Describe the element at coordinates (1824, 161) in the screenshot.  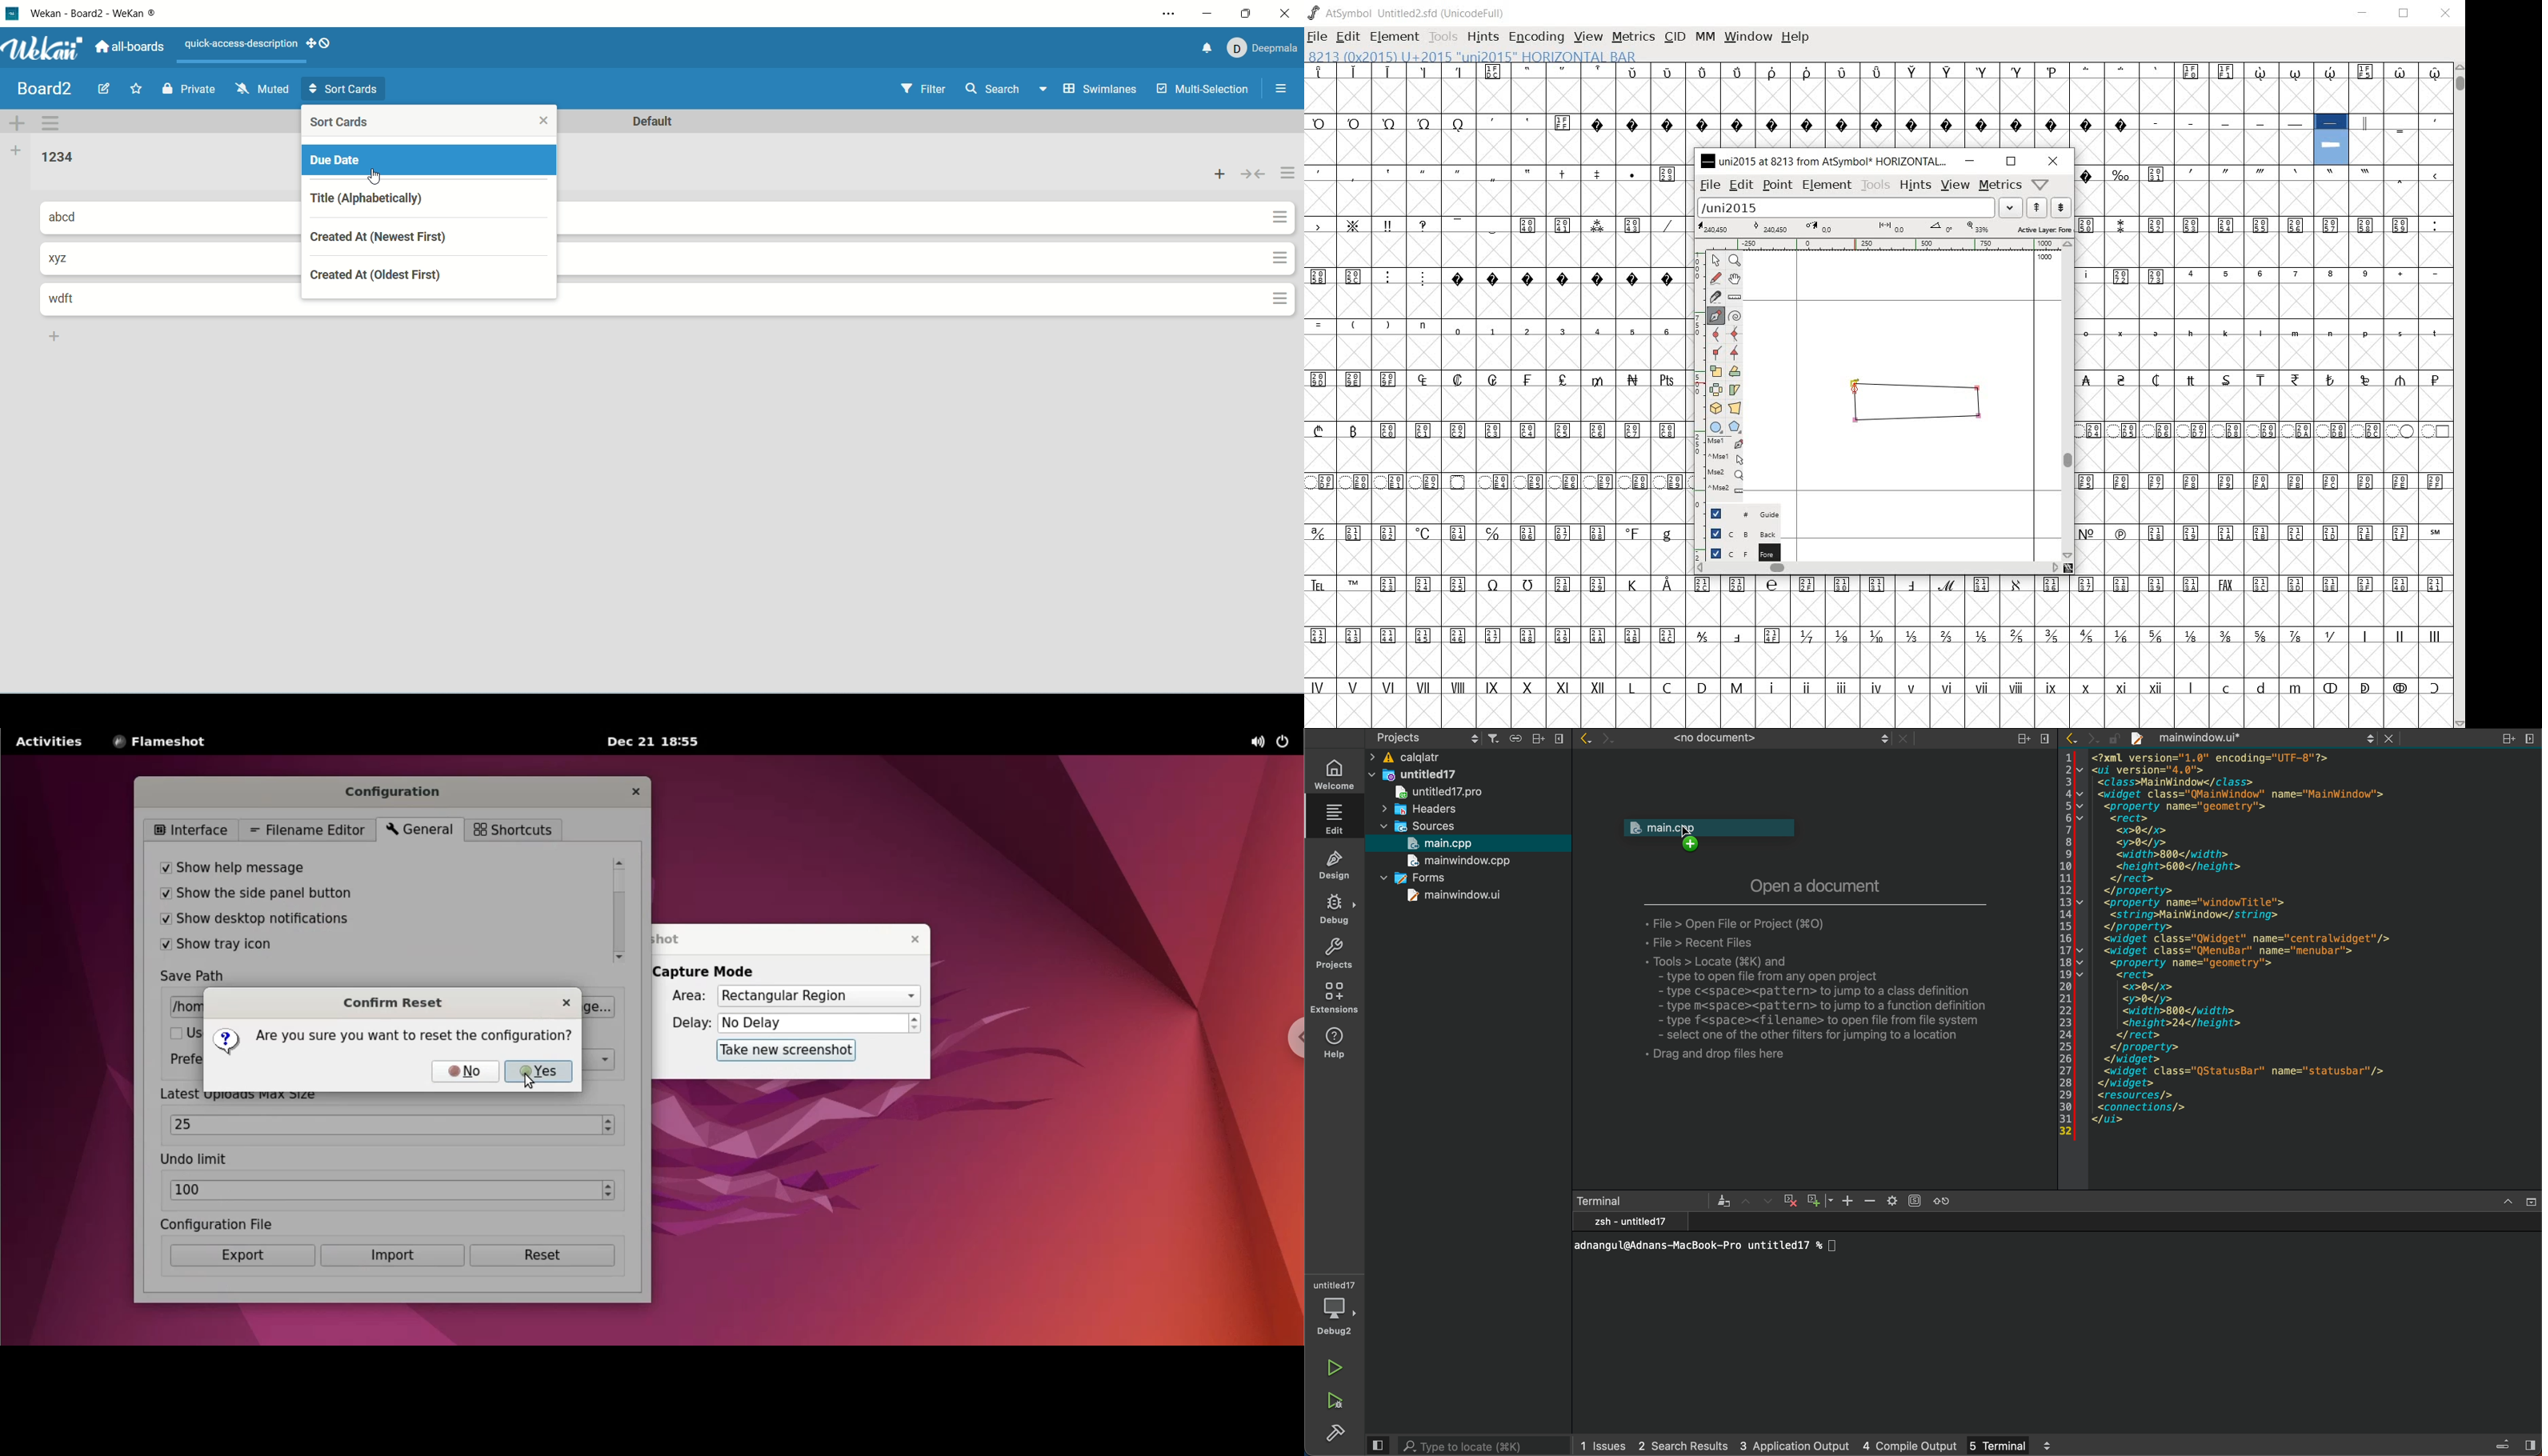
I see `uni2015 at 8213 from AtSymbol HORIZONTAL...` at that location.